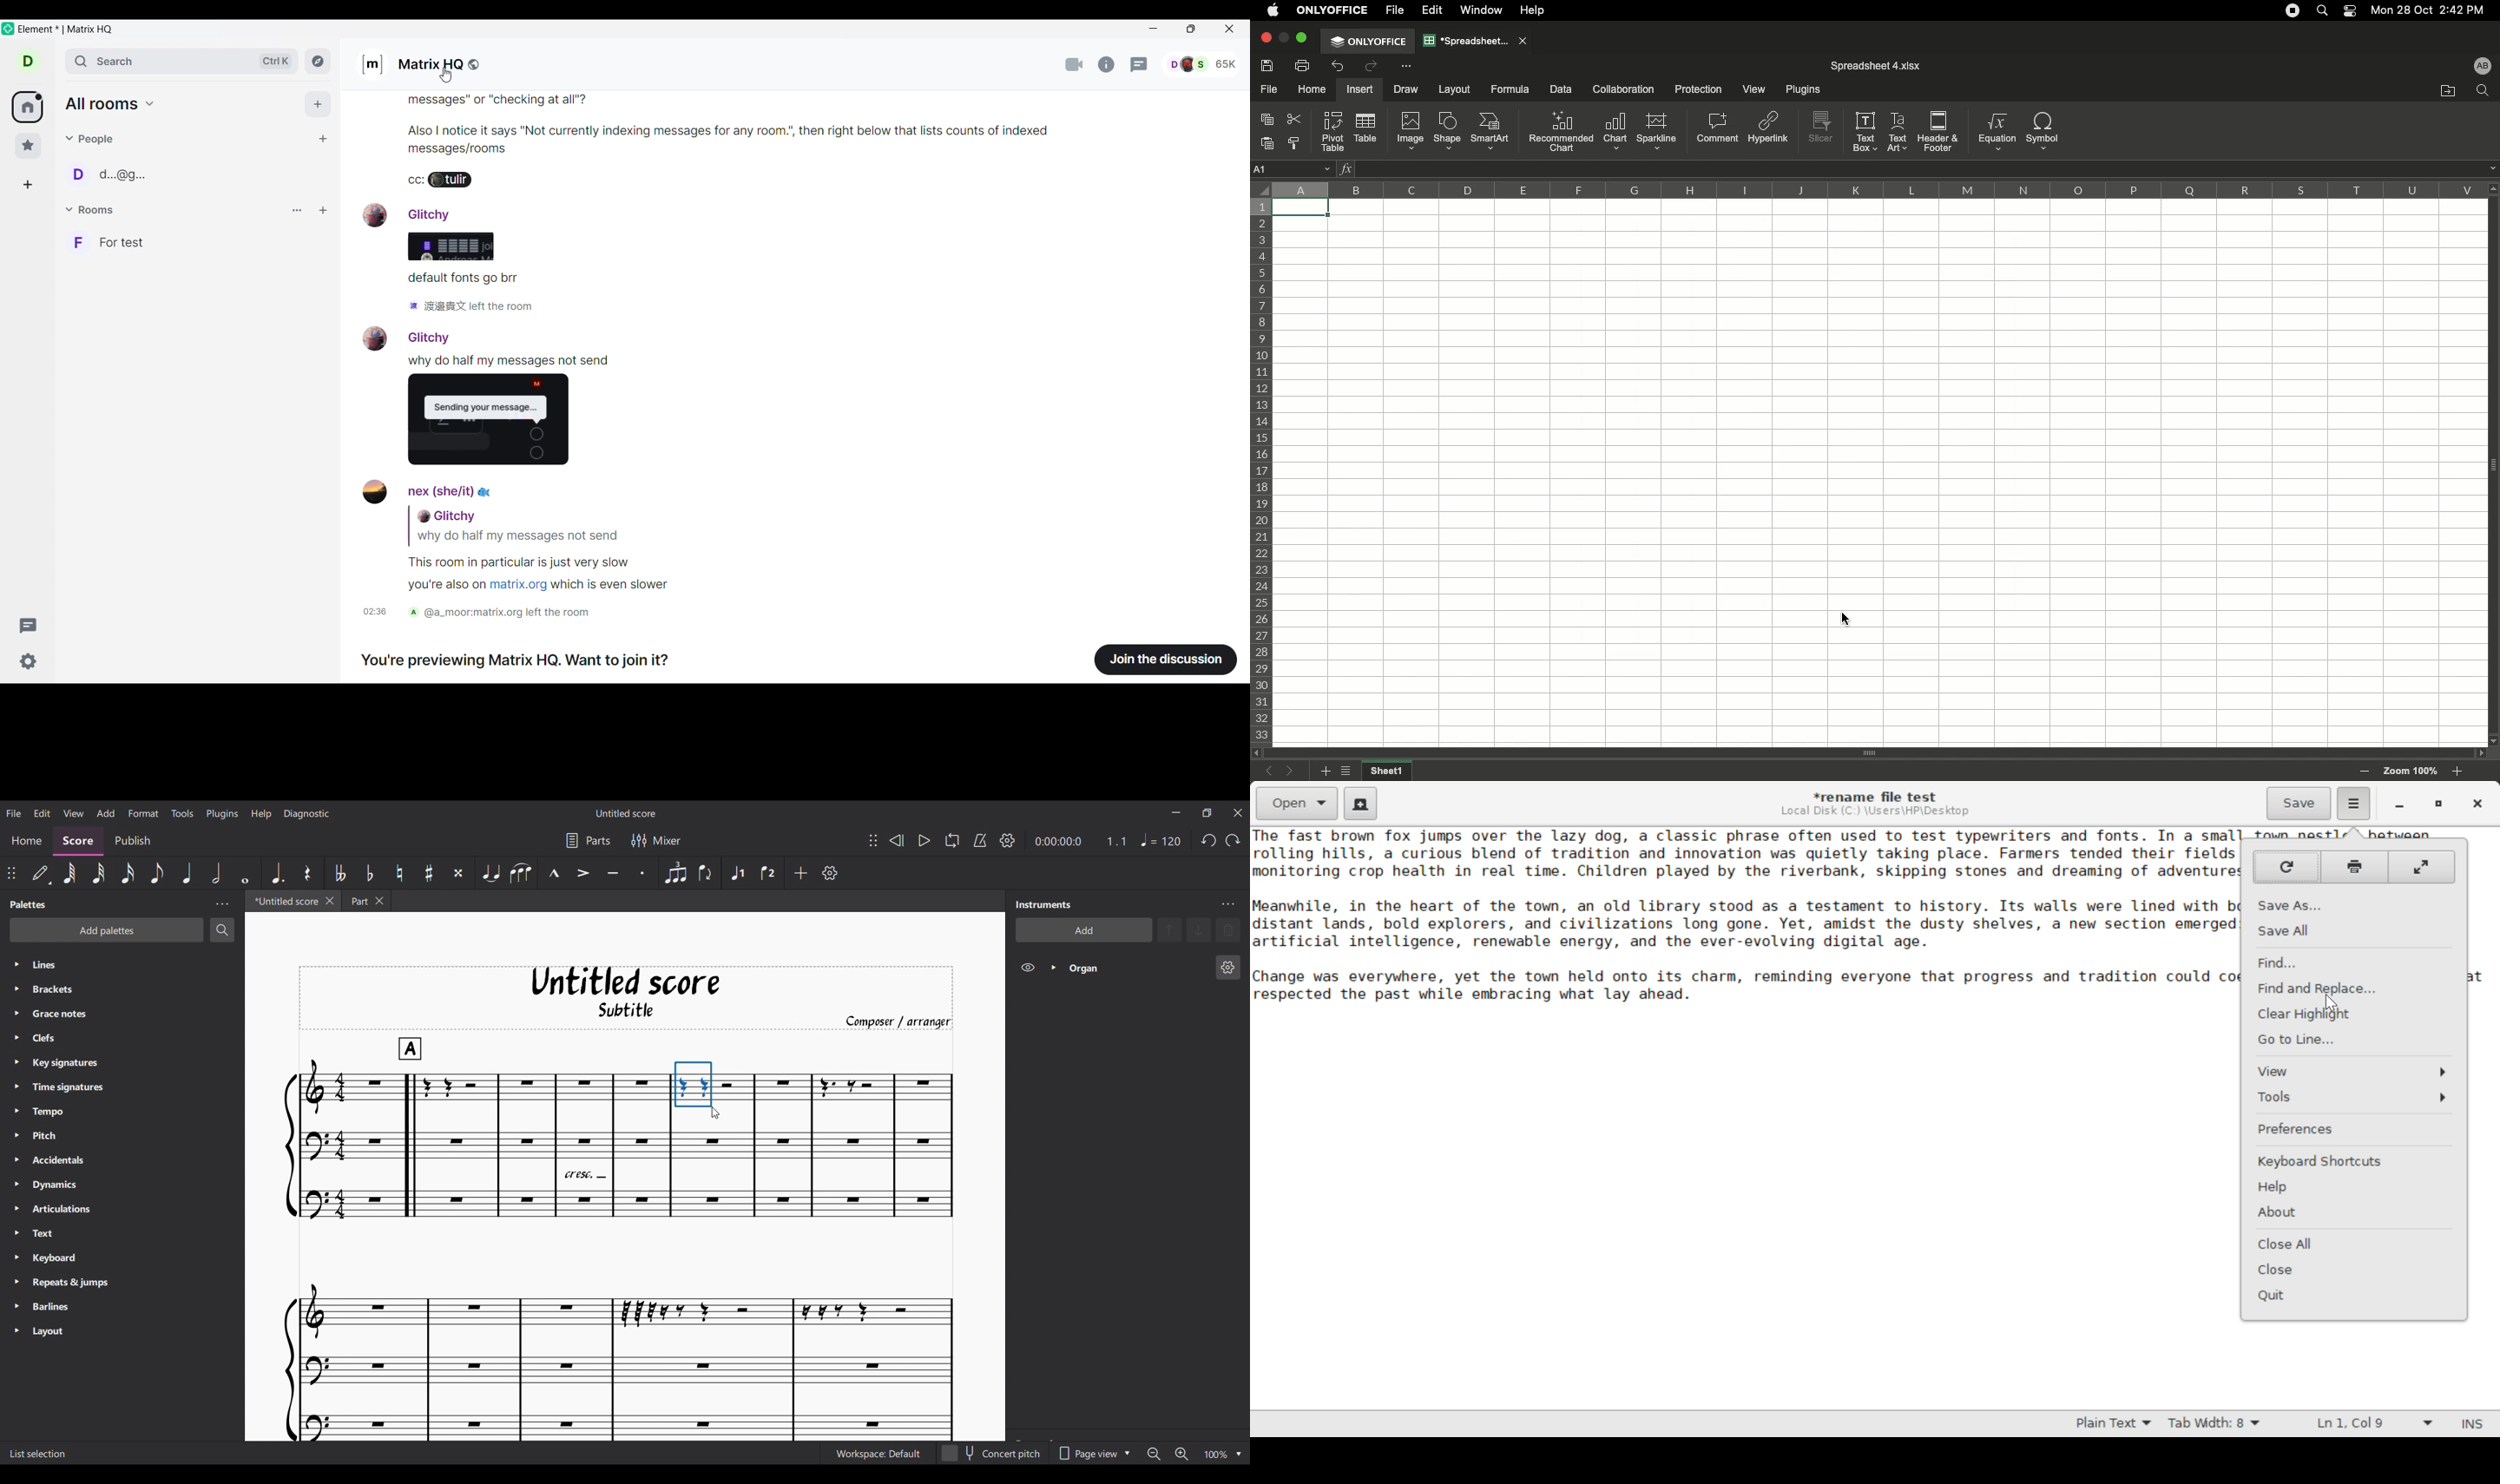 Image resolution: width=2520 pixels, height=1484 pixels. What do you see at coordinates (1561, 131) in the screenshot?
I see `Recommended chart` at bounding box center [1561, 131].